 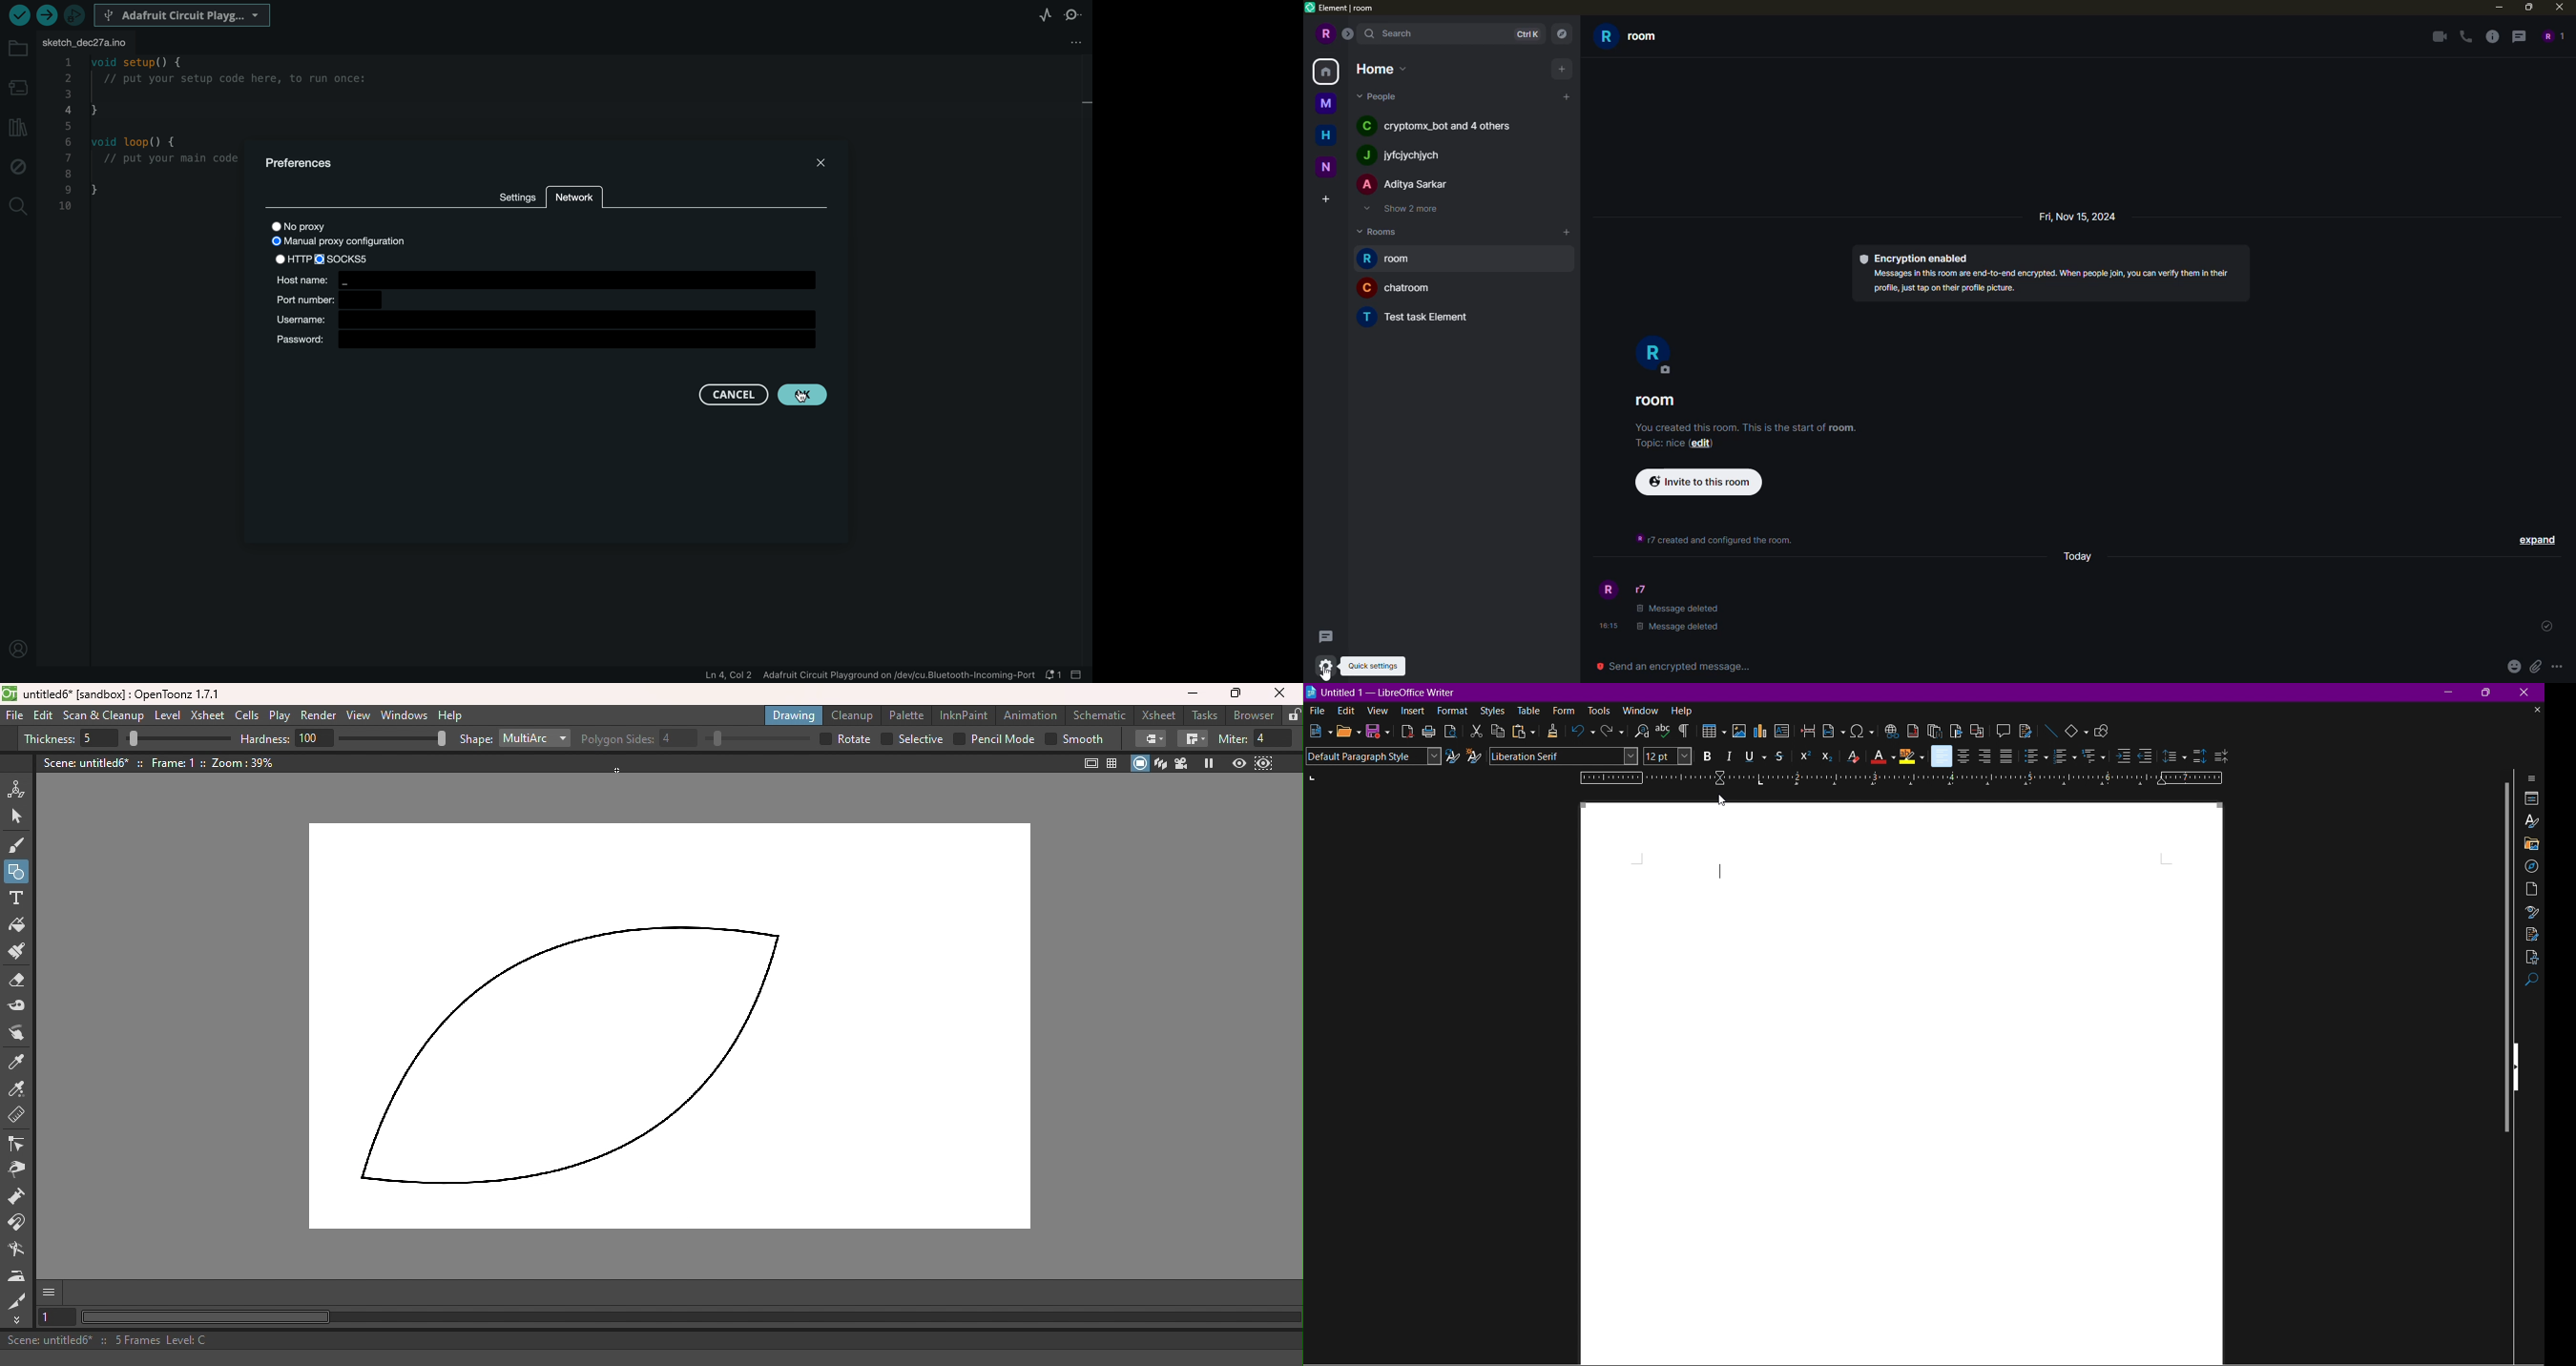 I want to click on people, so click(x=2551, y=36).